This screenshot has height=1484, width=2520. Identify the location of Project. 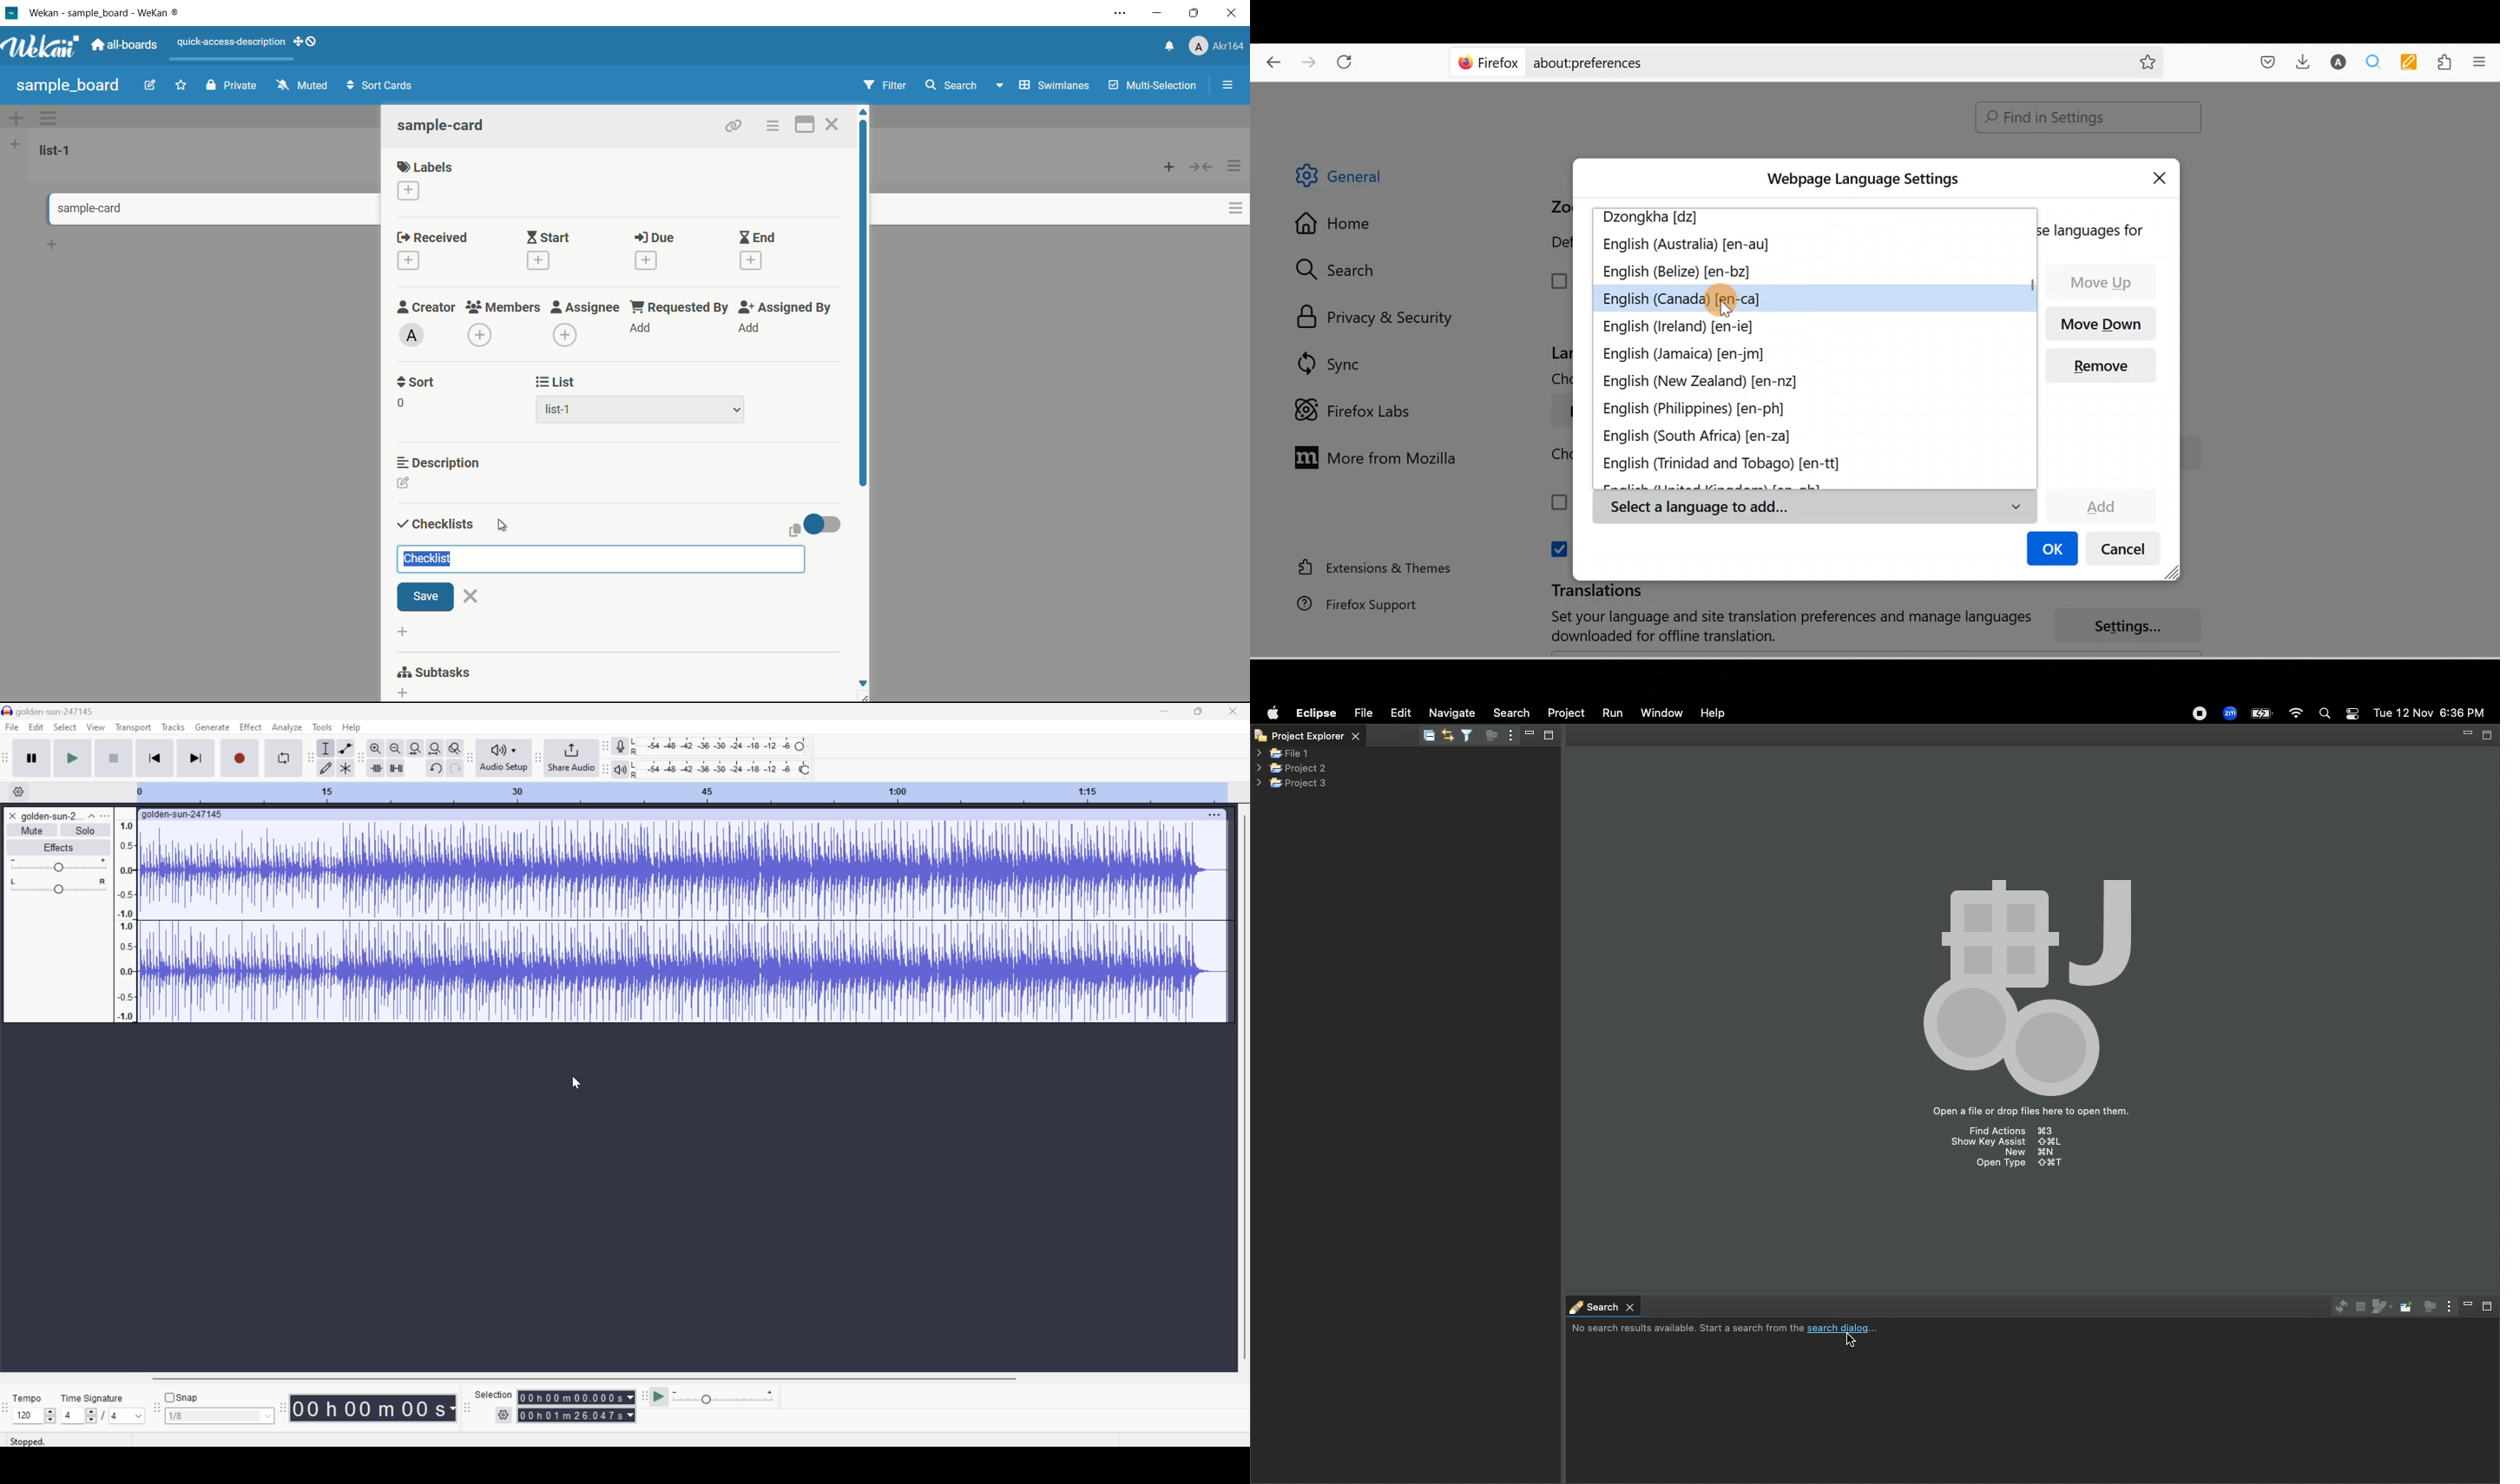
(1566, 713).